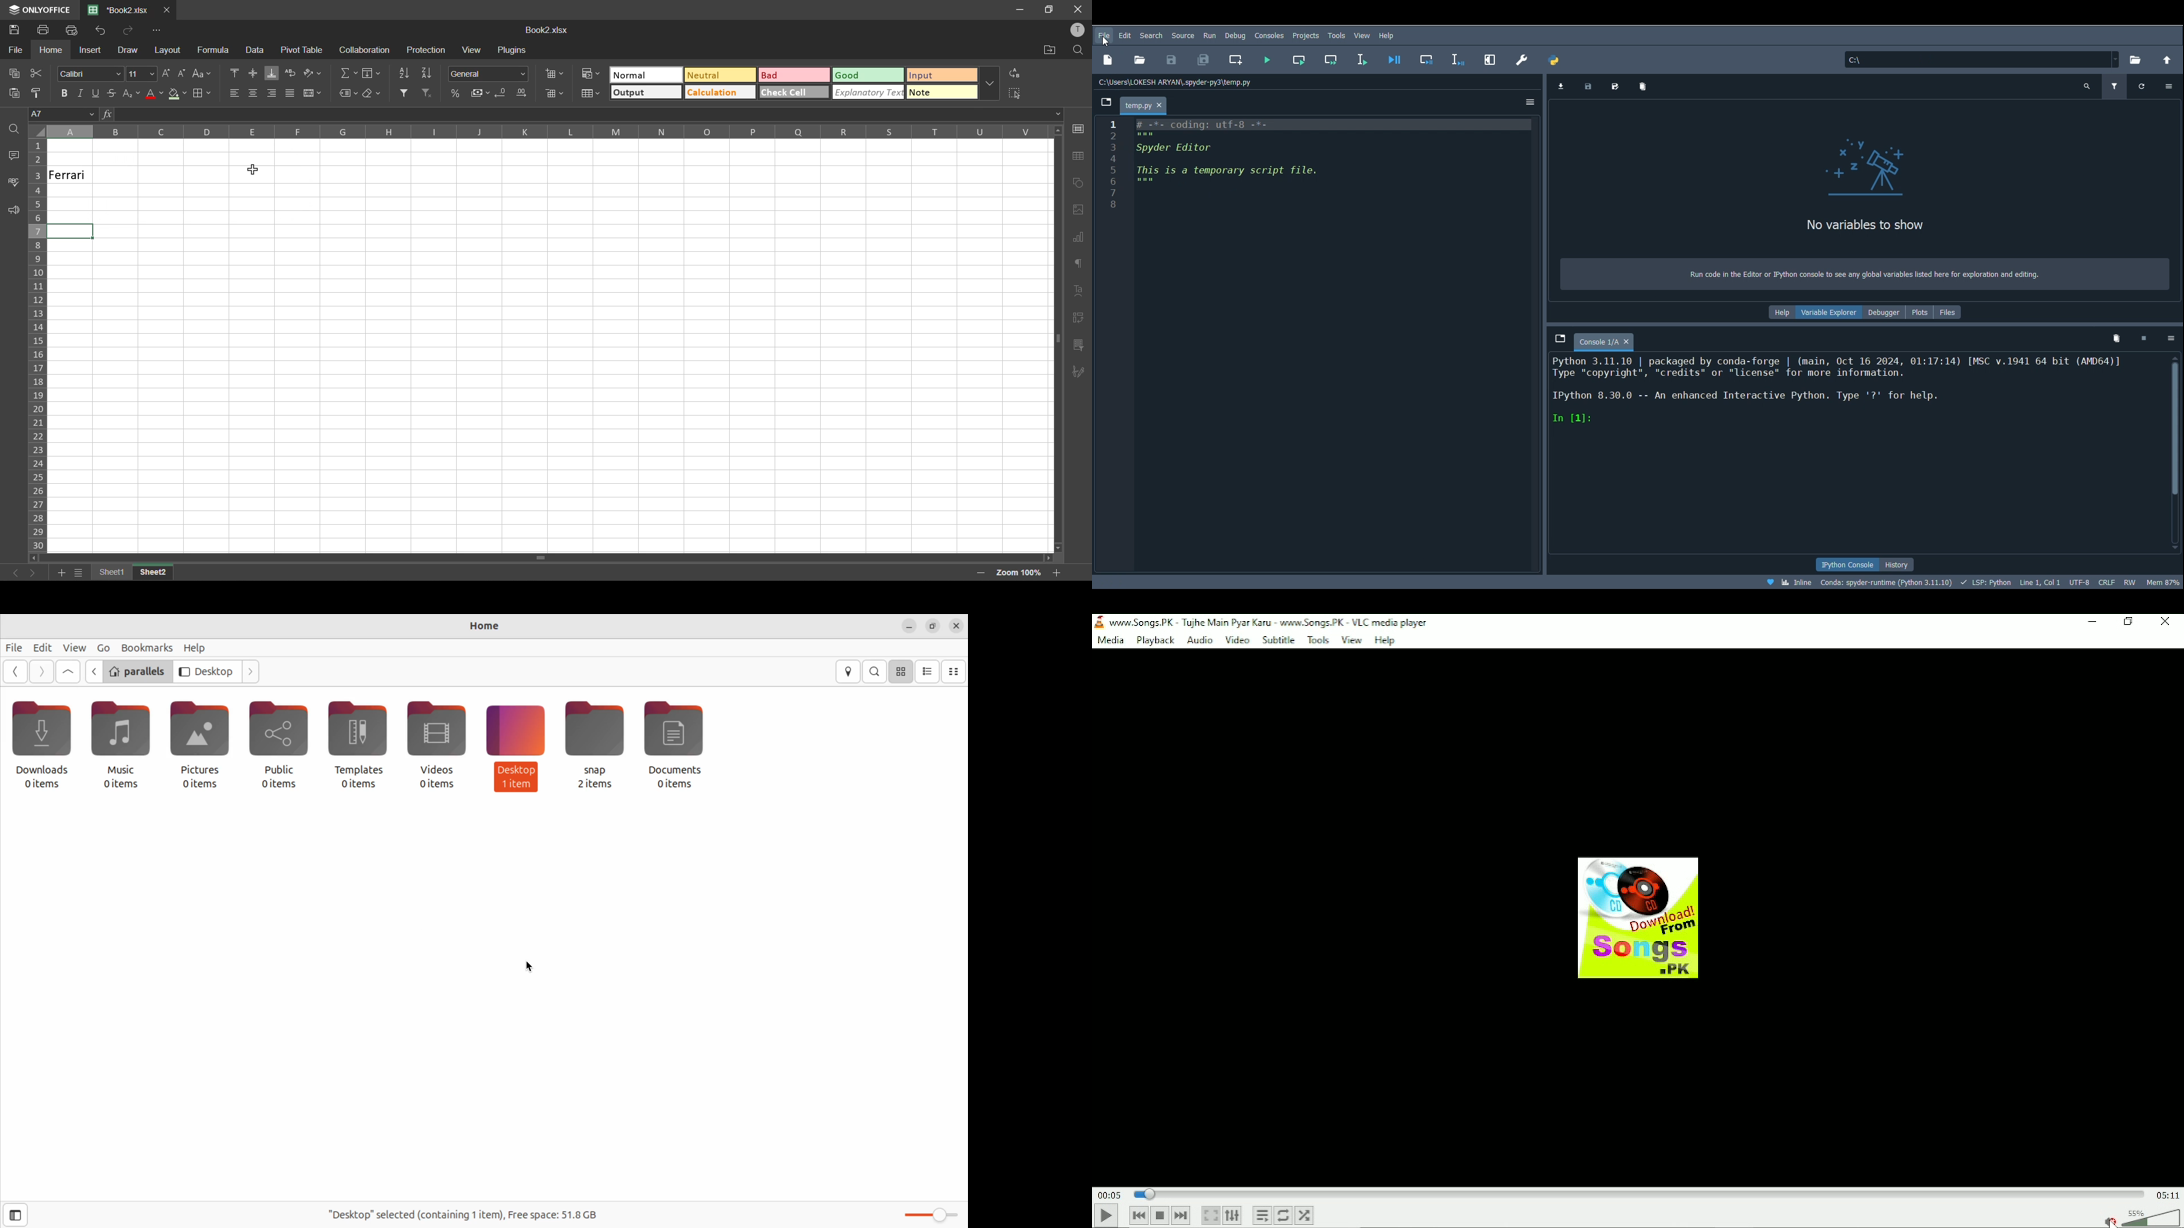 This screenshot has height=1232, width=2184. Describe the element at coordinates (456, 93) in the screenshot. I see `percent` at that location.